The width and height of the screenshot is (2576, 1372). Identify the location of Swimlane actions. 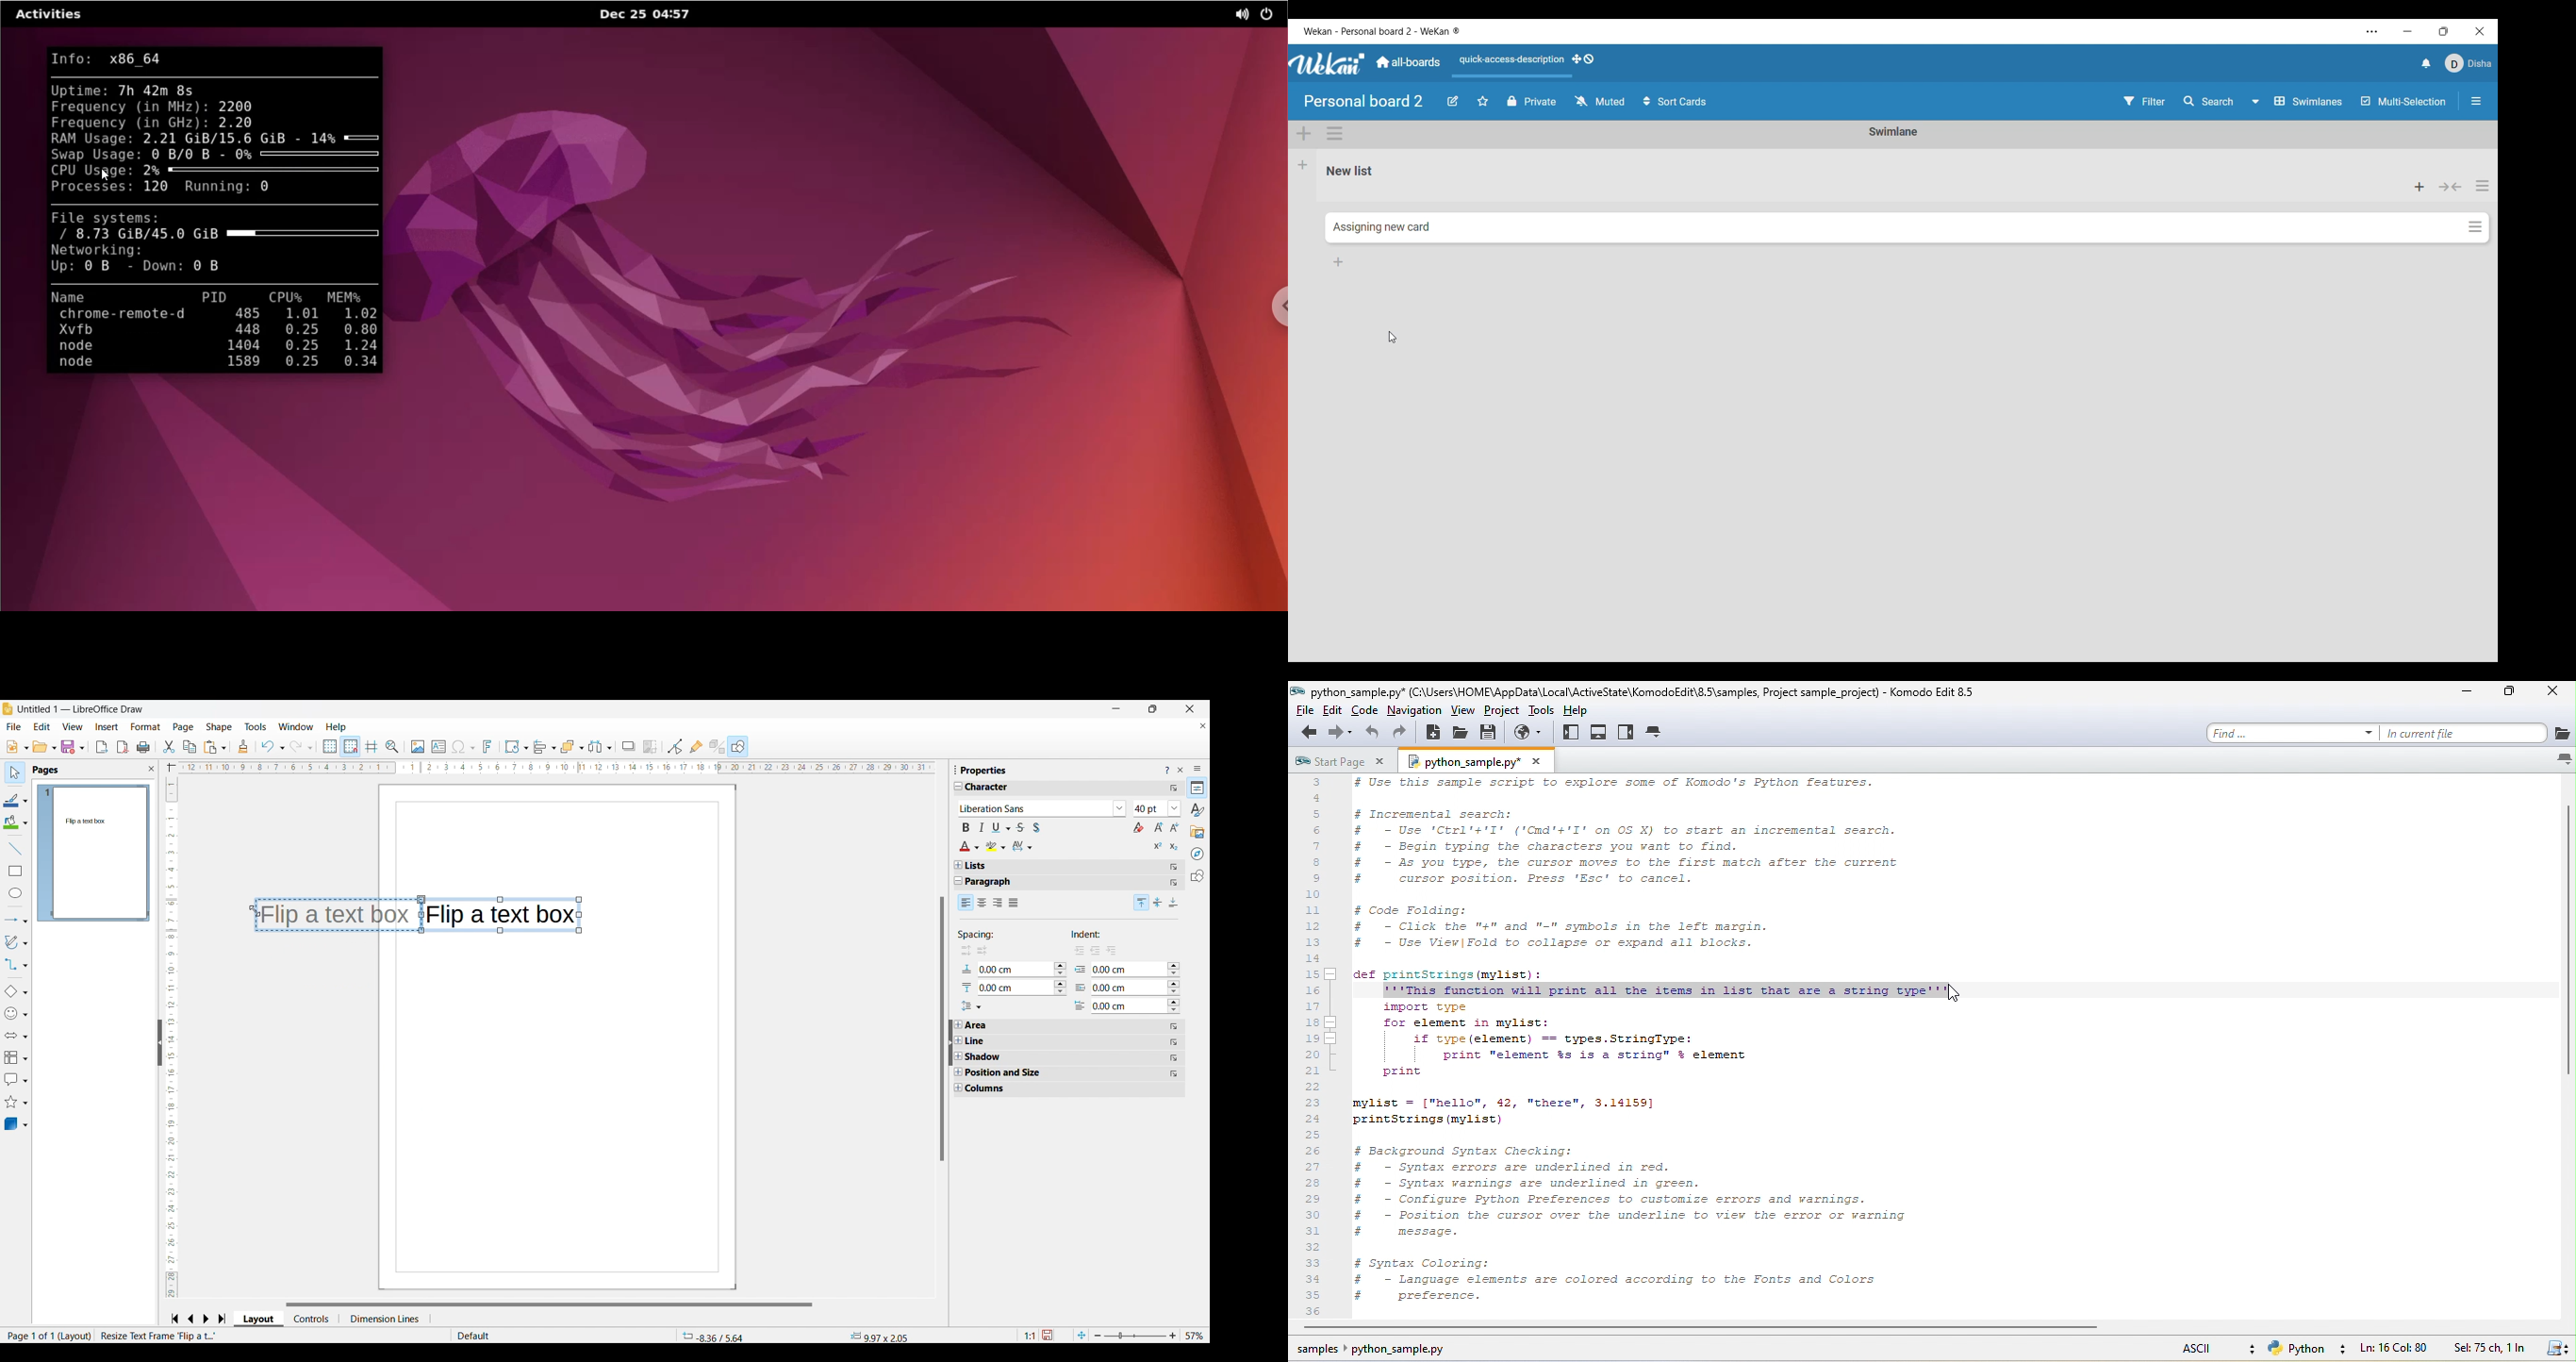
(1335, 134).